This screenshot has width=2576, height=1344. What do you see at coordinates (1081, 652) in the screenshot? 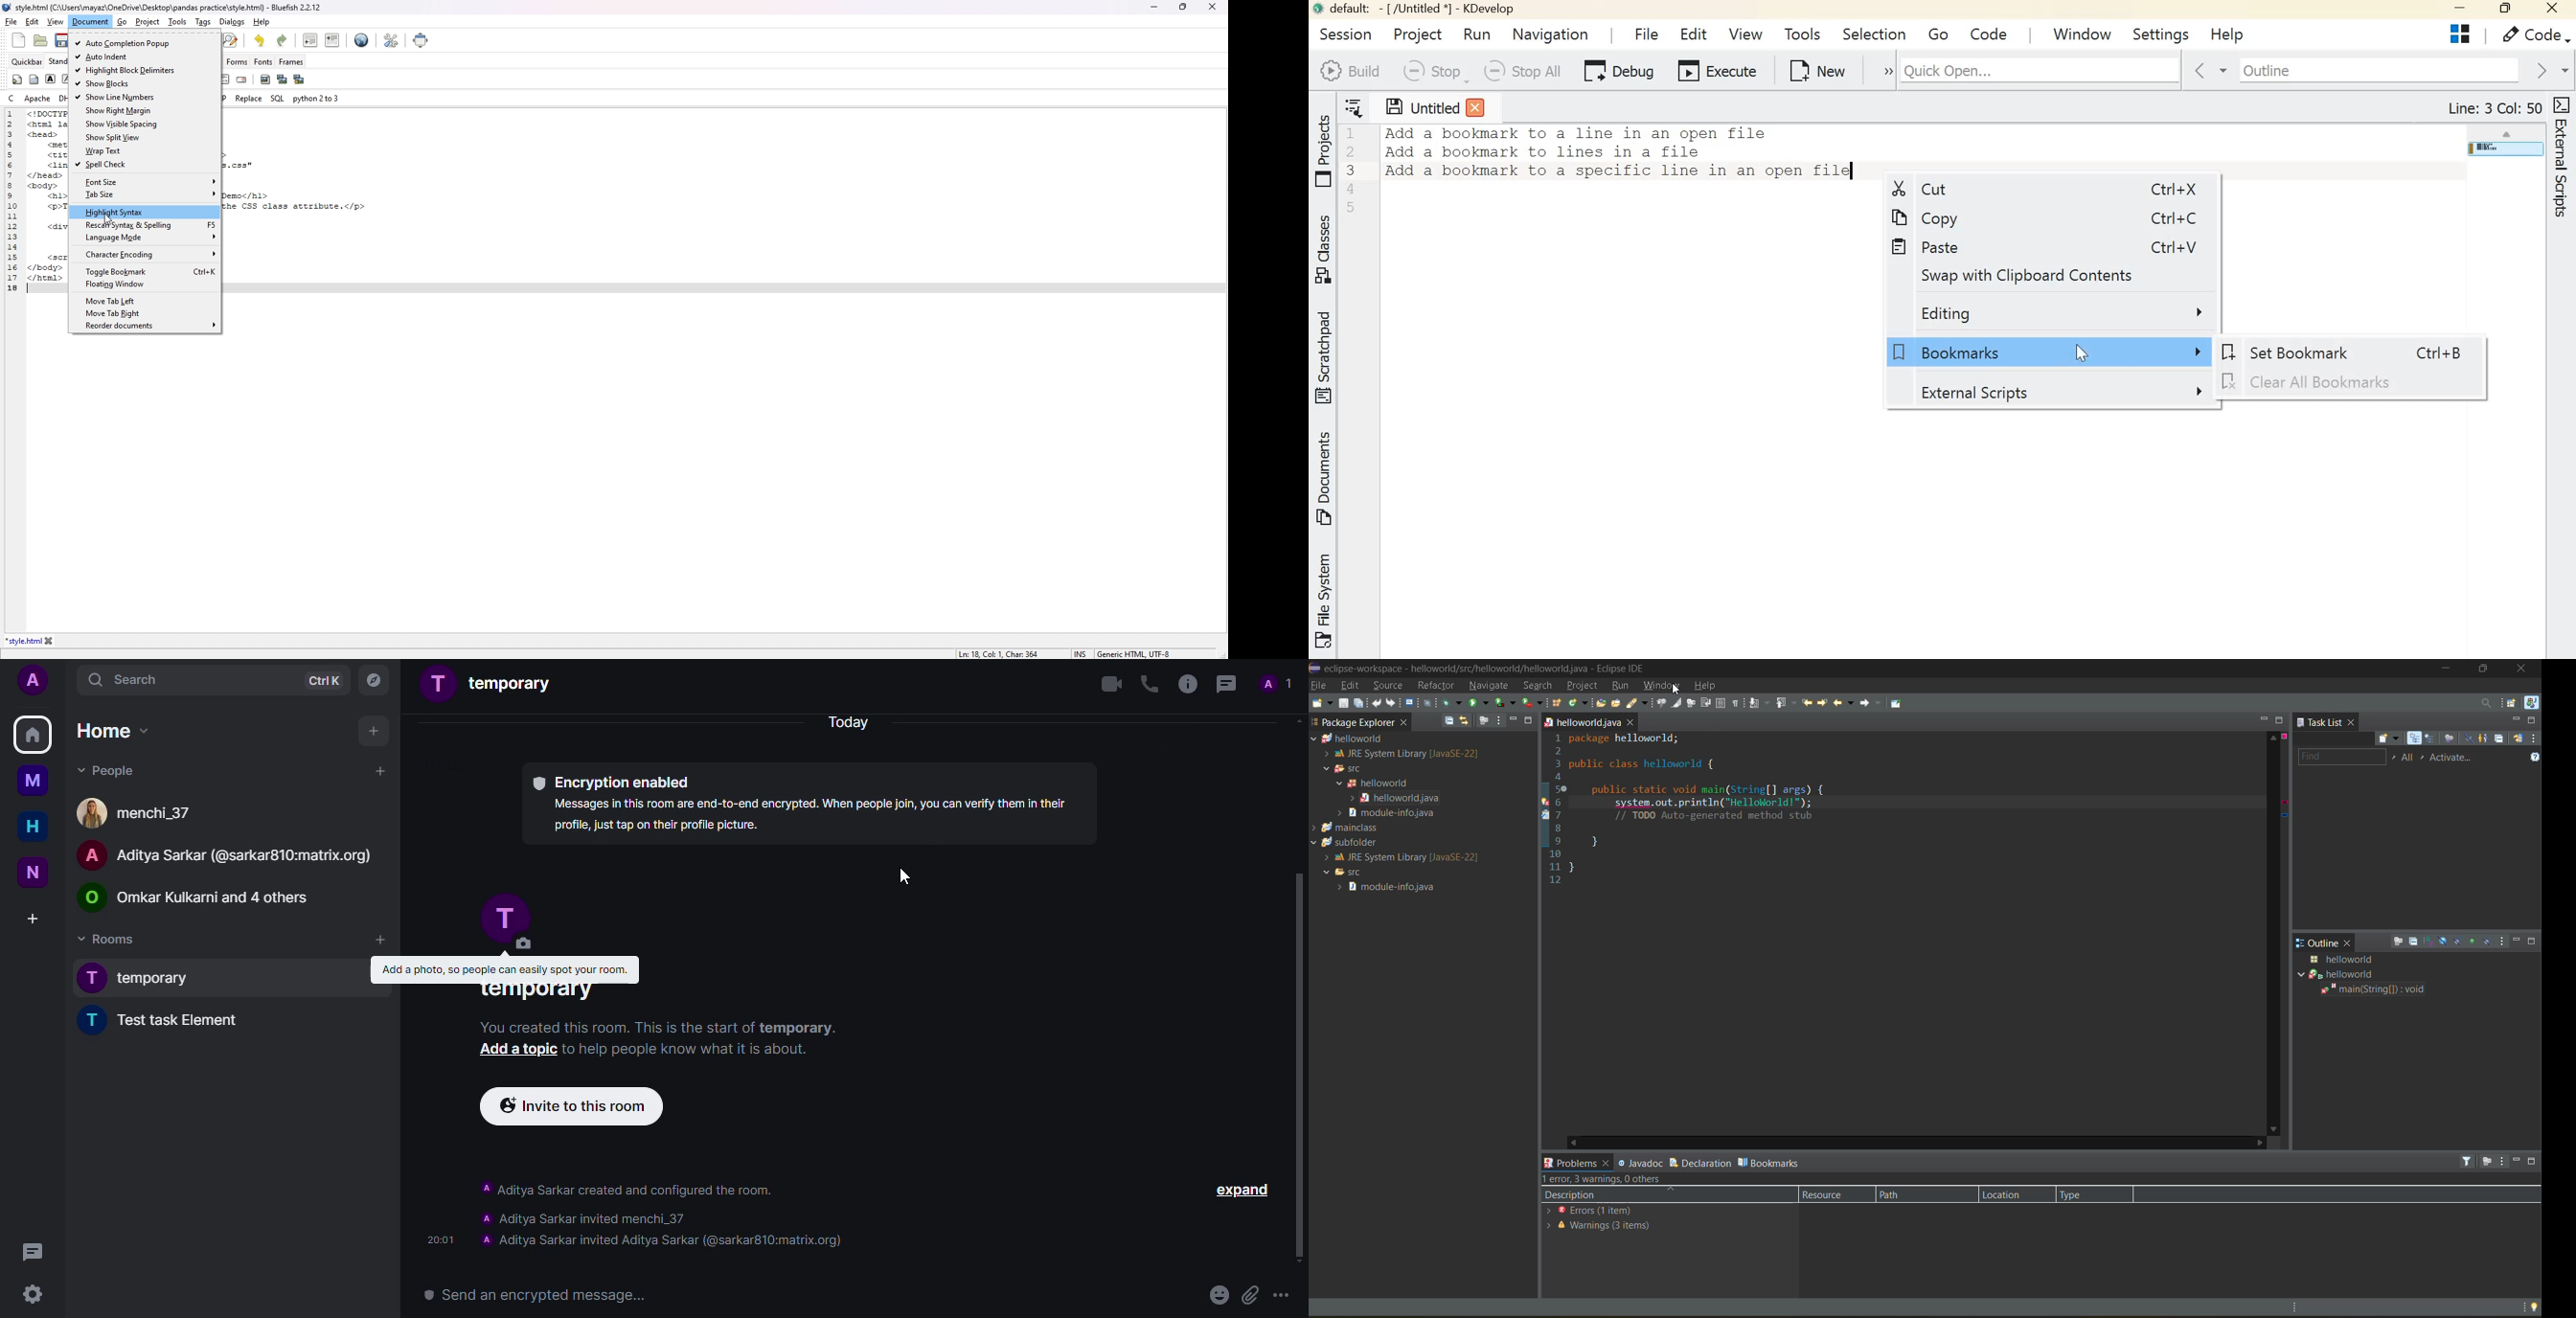
I see `cursor type` at bounding box center [1081, 652].